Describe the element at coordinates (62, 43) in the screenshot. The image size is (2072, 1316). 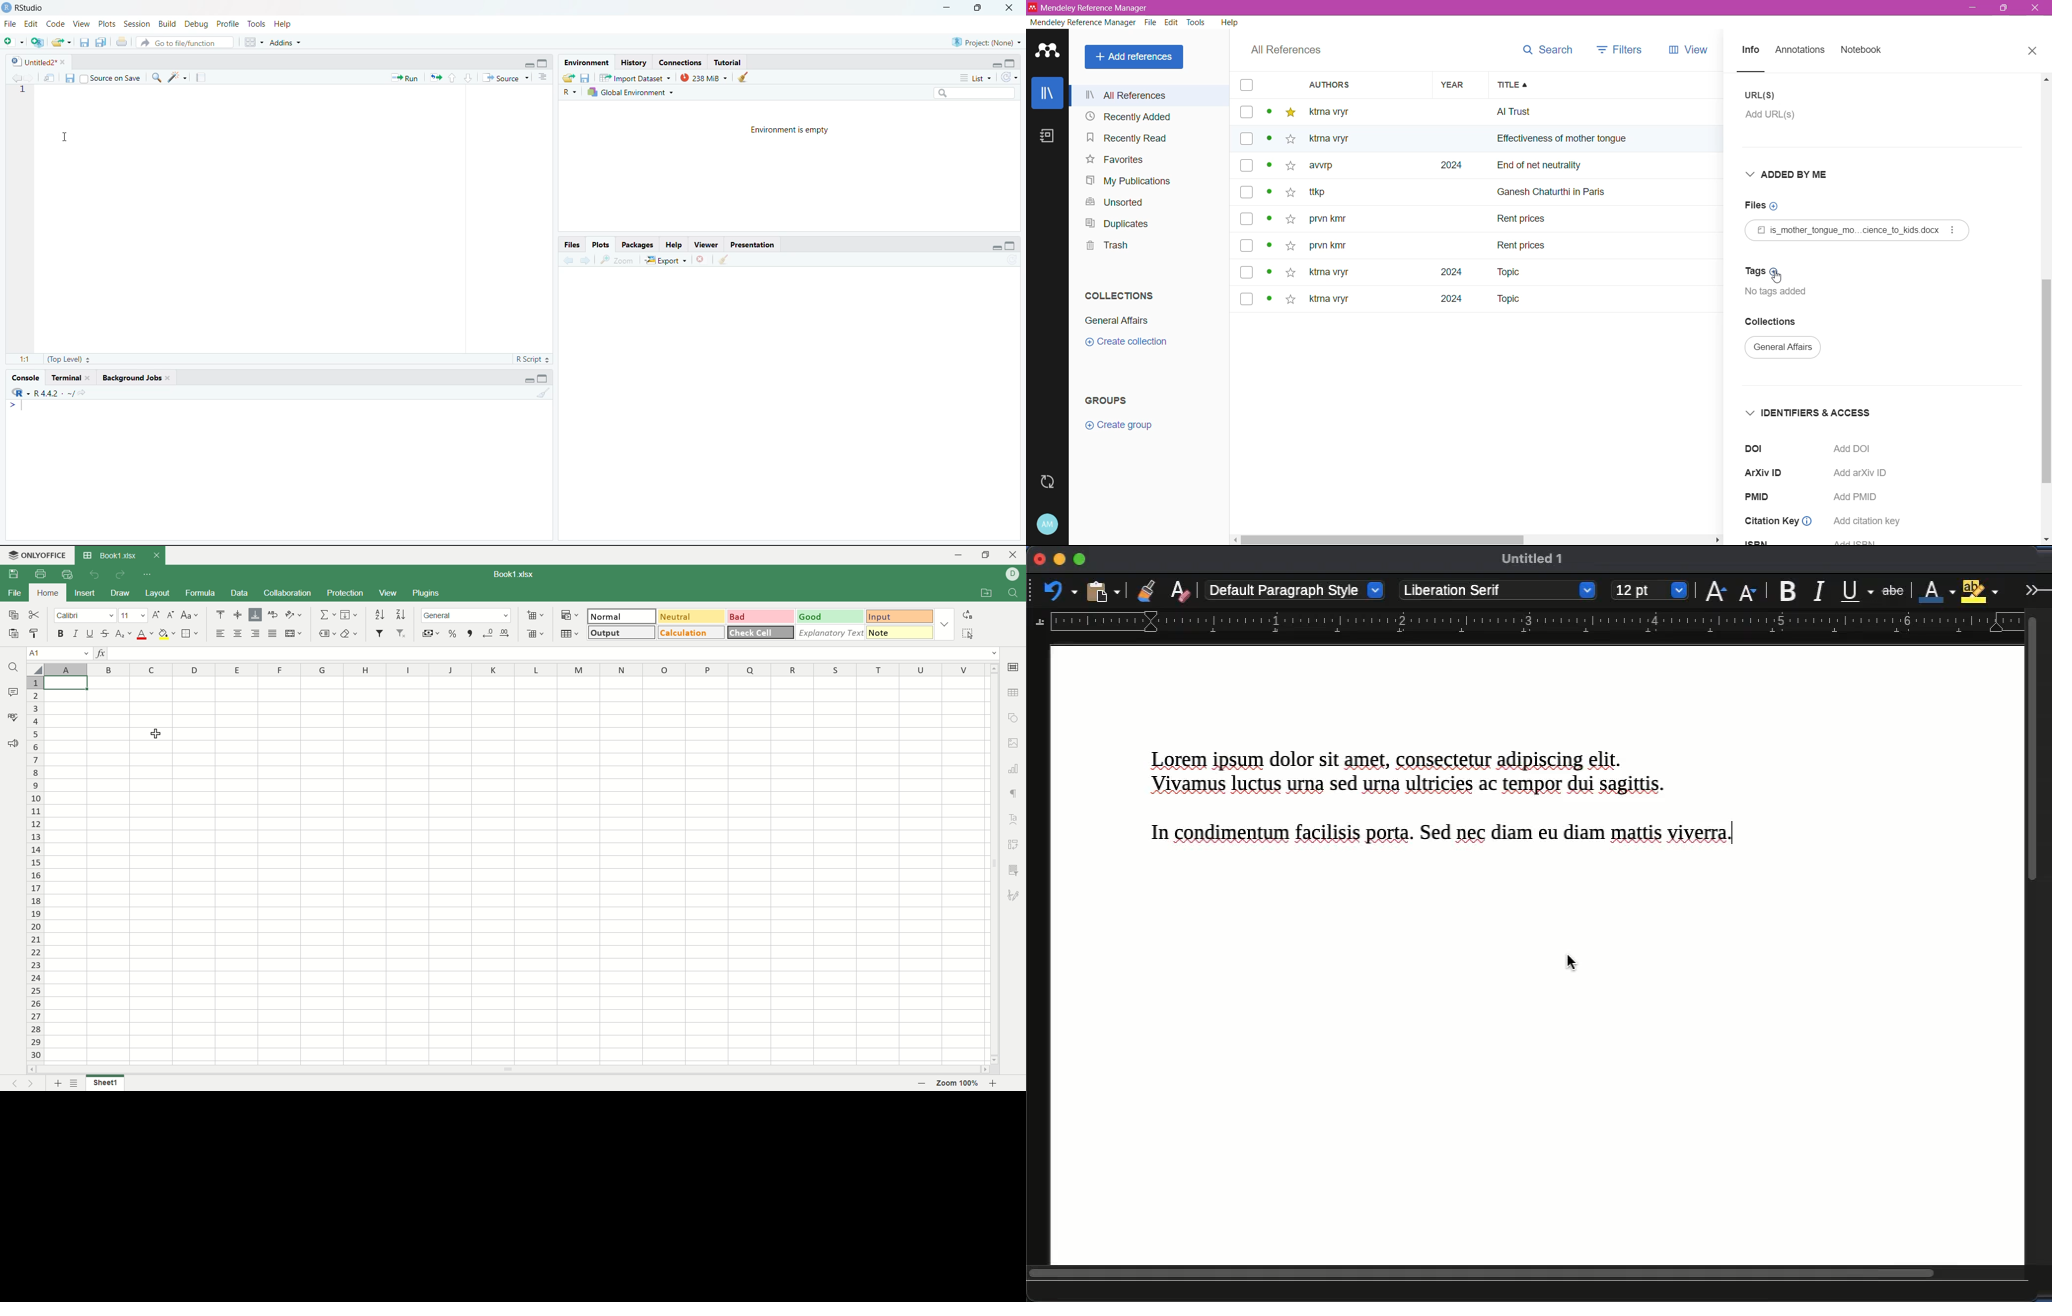
I see `open file` at that location.